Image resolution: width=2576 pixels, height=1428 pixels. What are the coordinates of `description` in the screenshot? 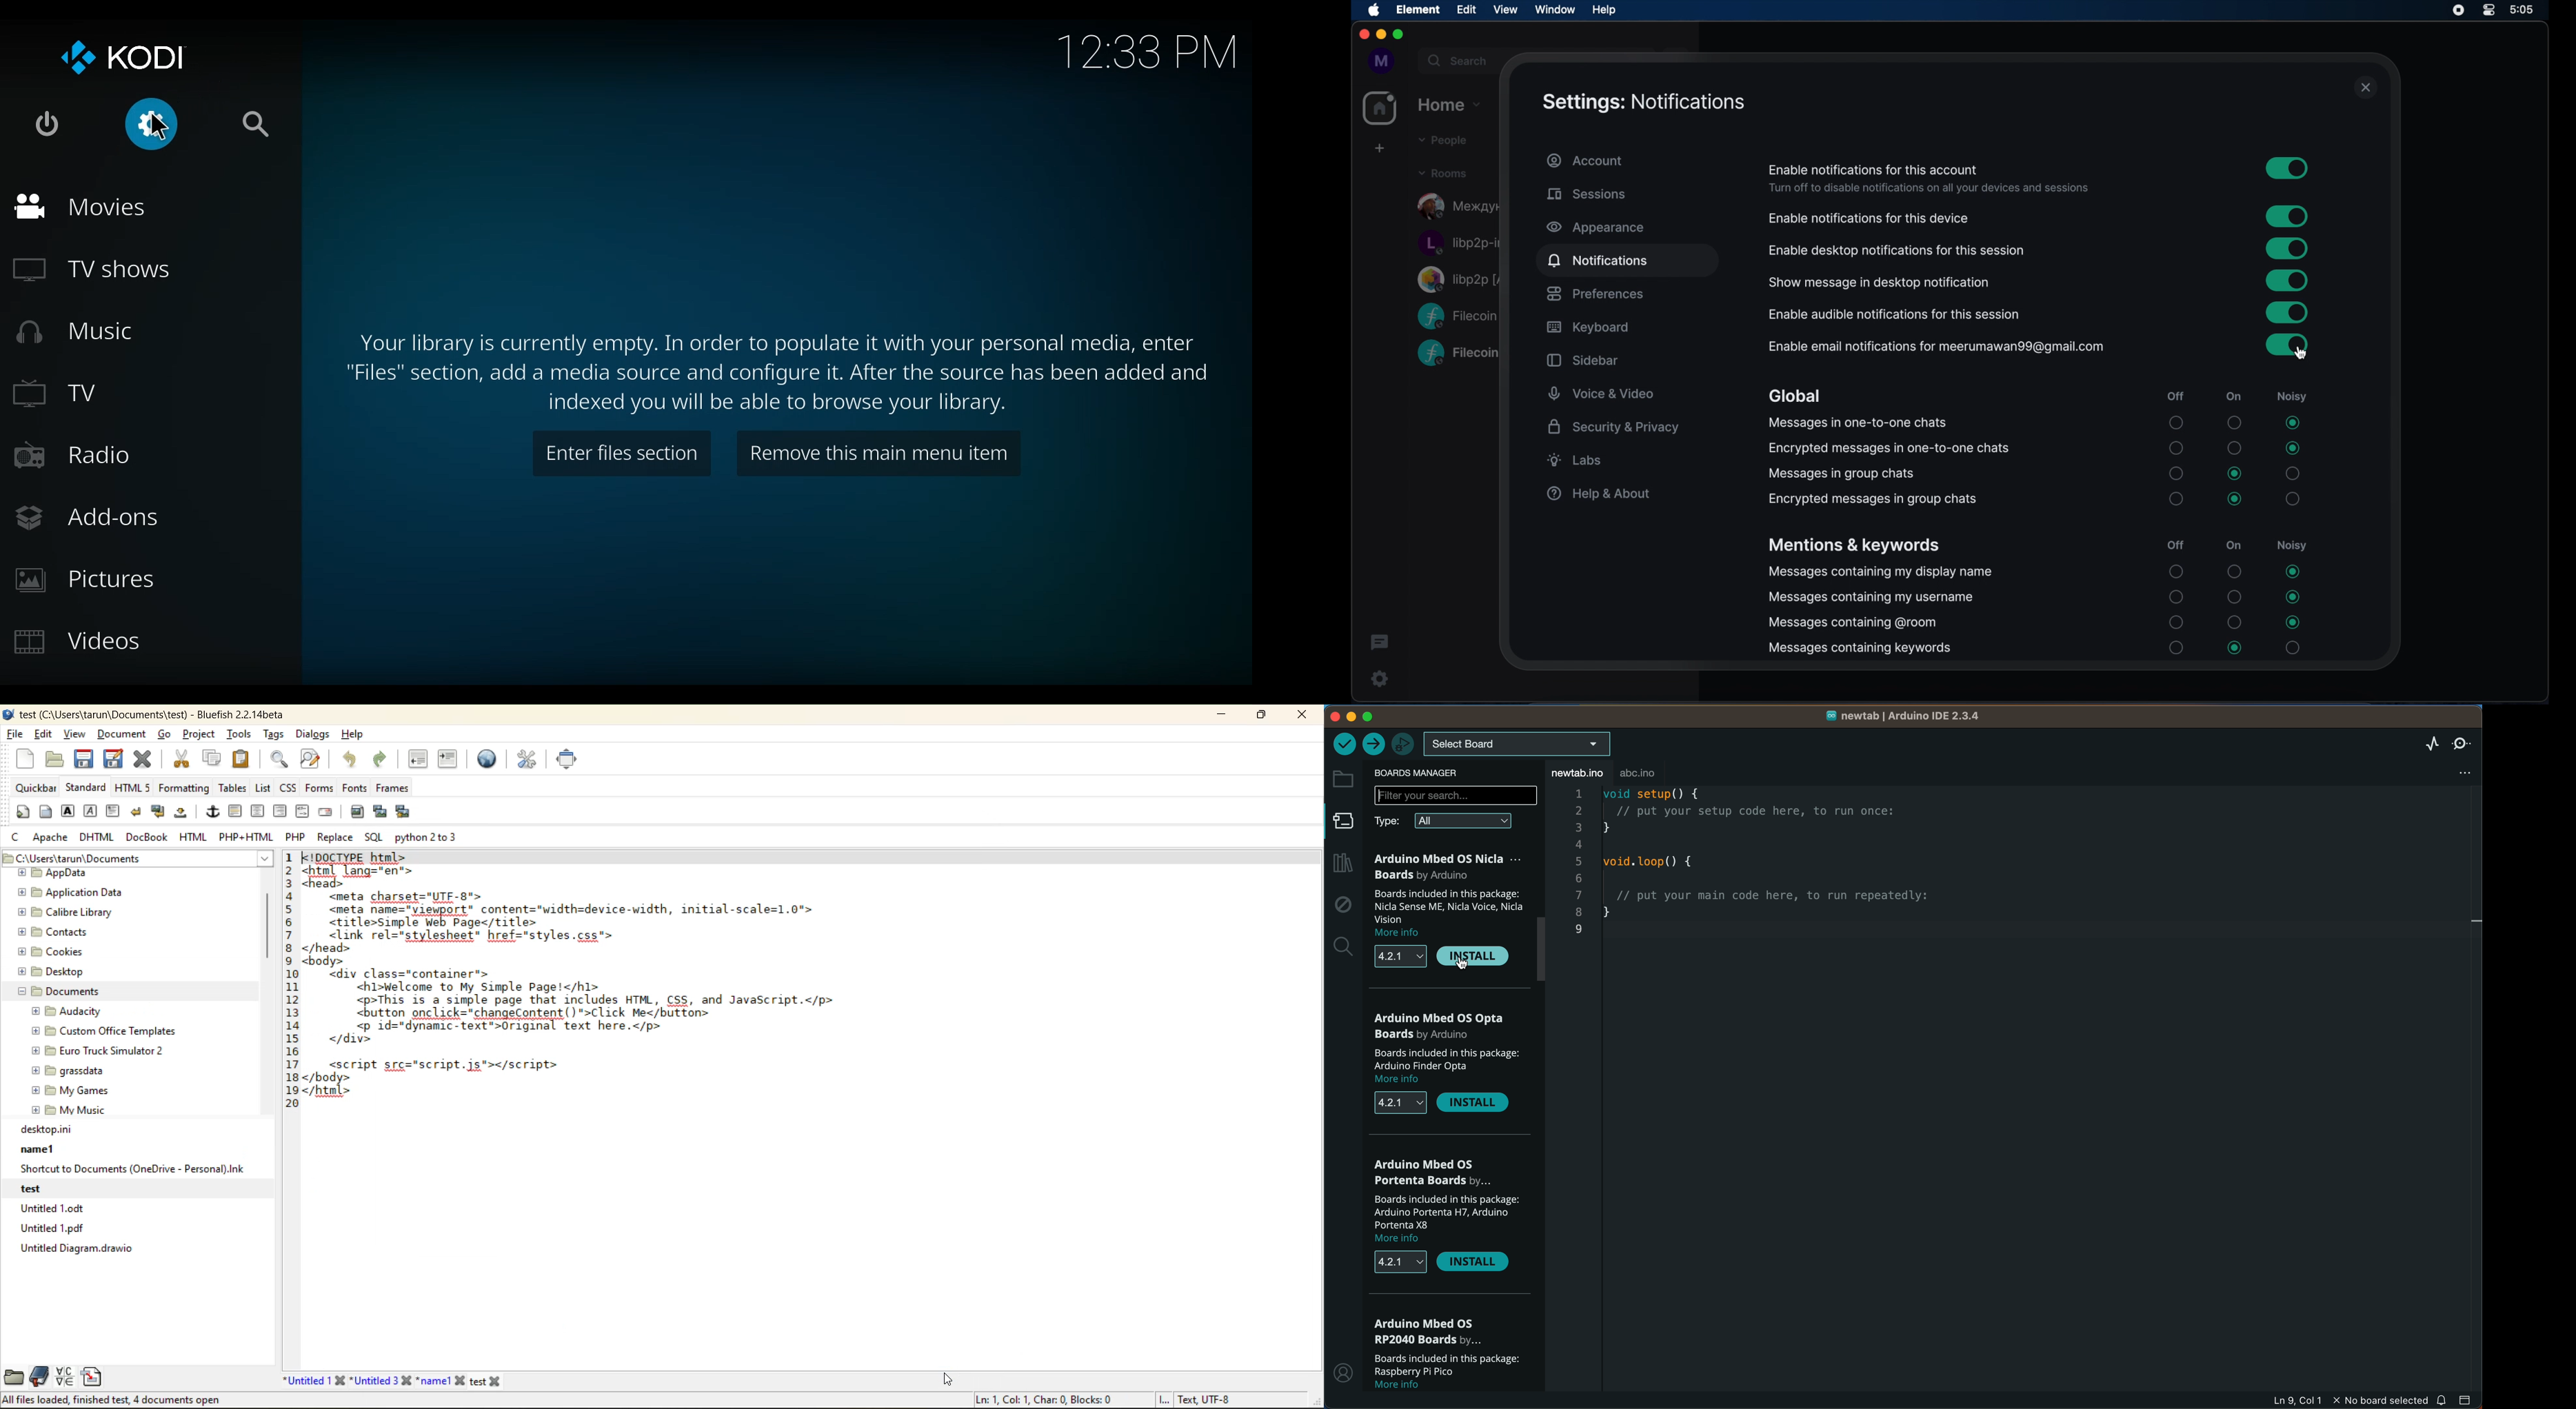 It's located at (1452, 1212).